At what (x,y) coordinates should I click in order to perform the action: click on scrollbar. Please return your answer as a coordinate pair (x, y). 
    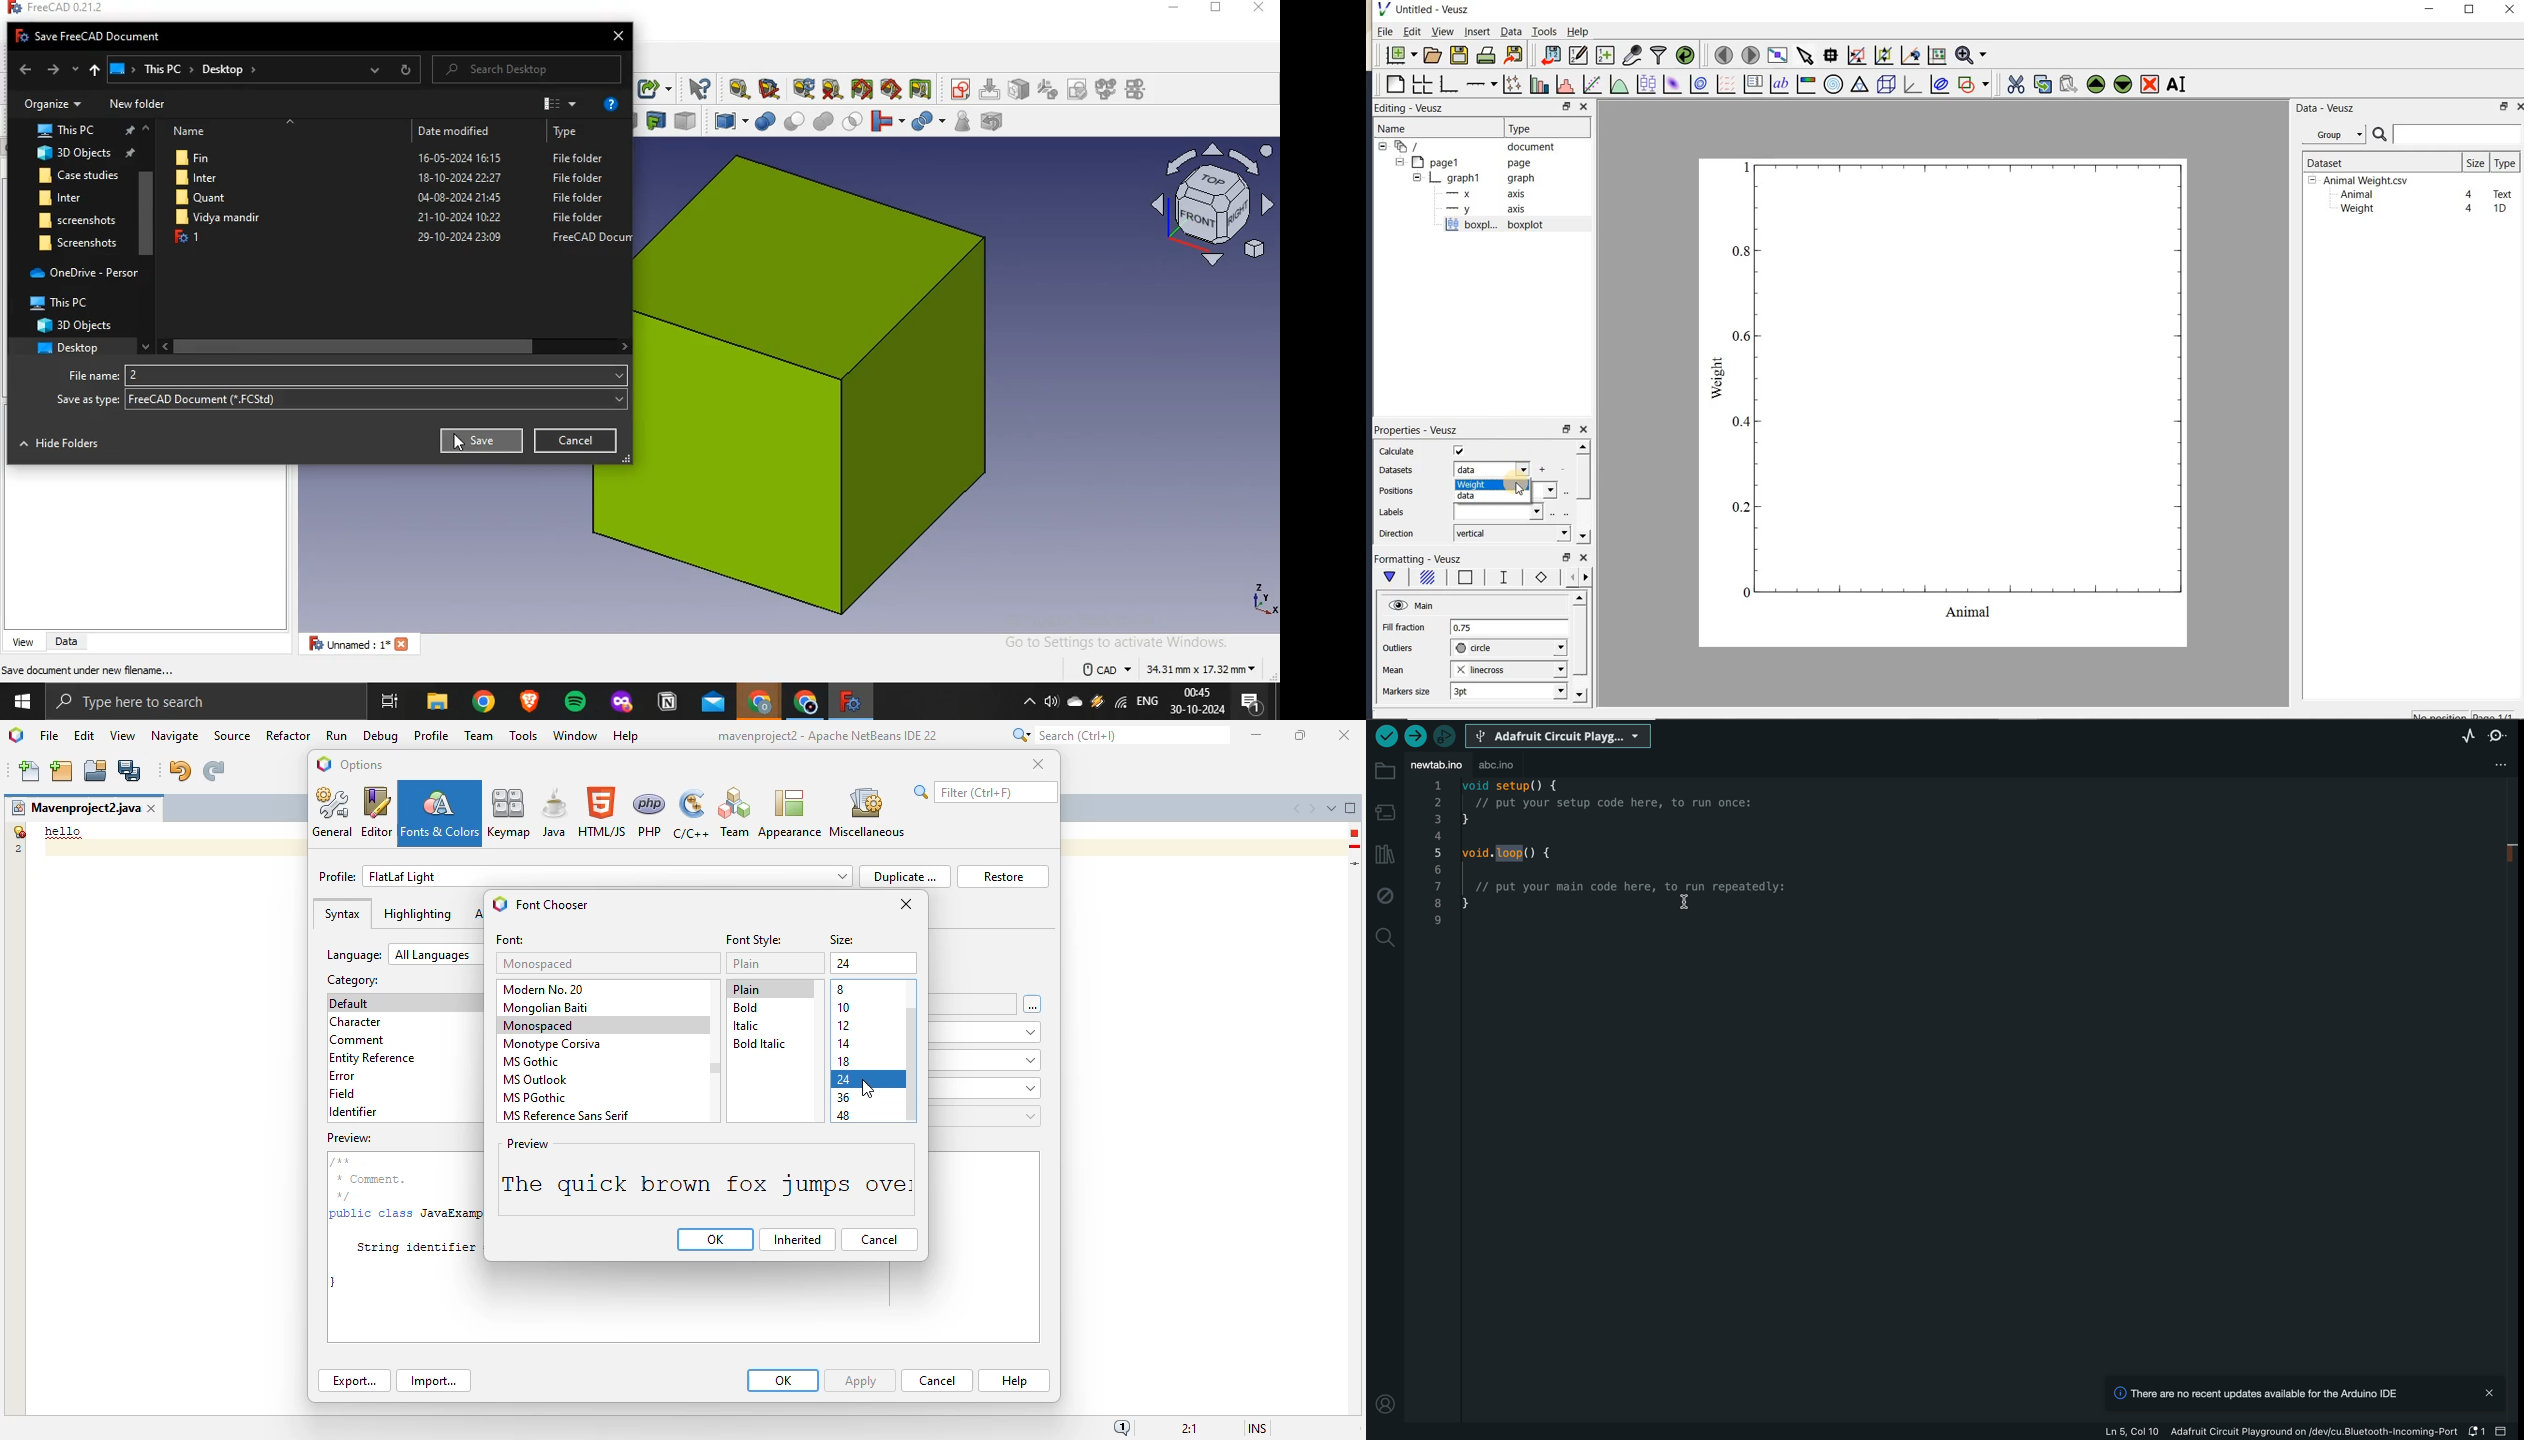
    Looking at the image, I should click on (146, 233).